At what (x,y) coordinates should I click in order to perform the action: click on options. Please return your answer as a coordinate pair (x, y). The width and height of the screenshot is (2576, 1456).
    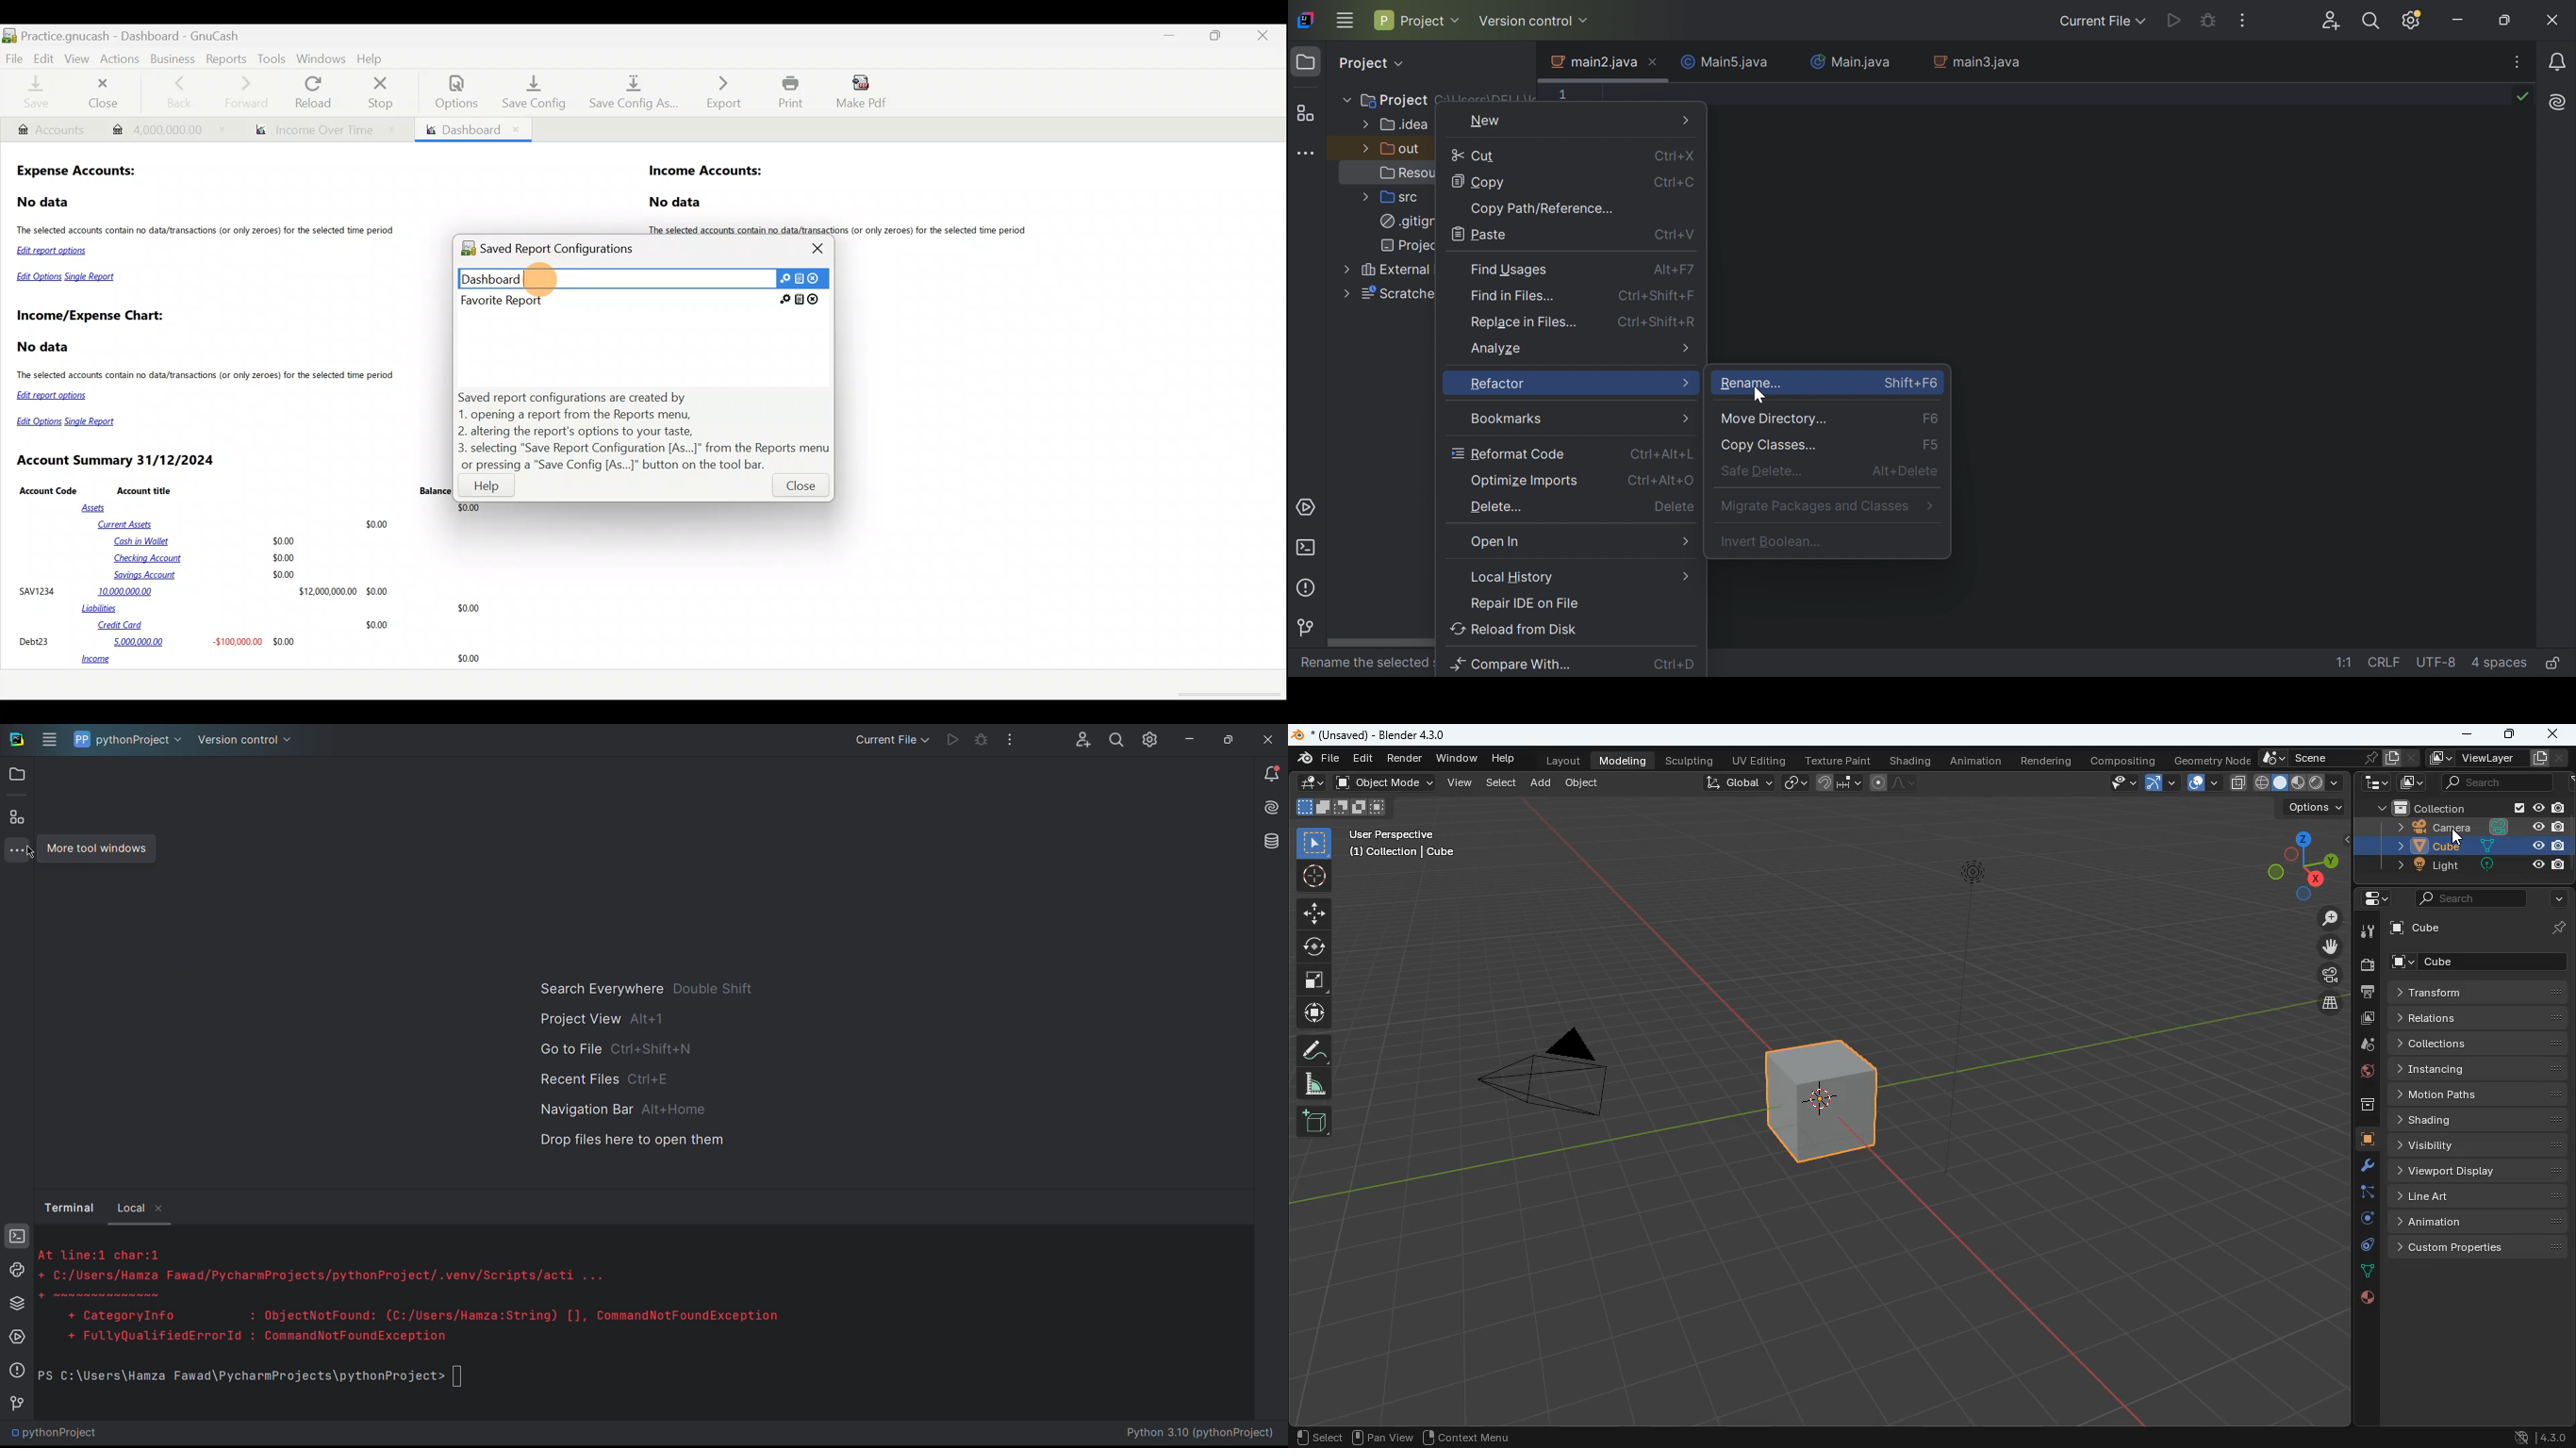
    Looking at the image, I should click on (2316, 808).